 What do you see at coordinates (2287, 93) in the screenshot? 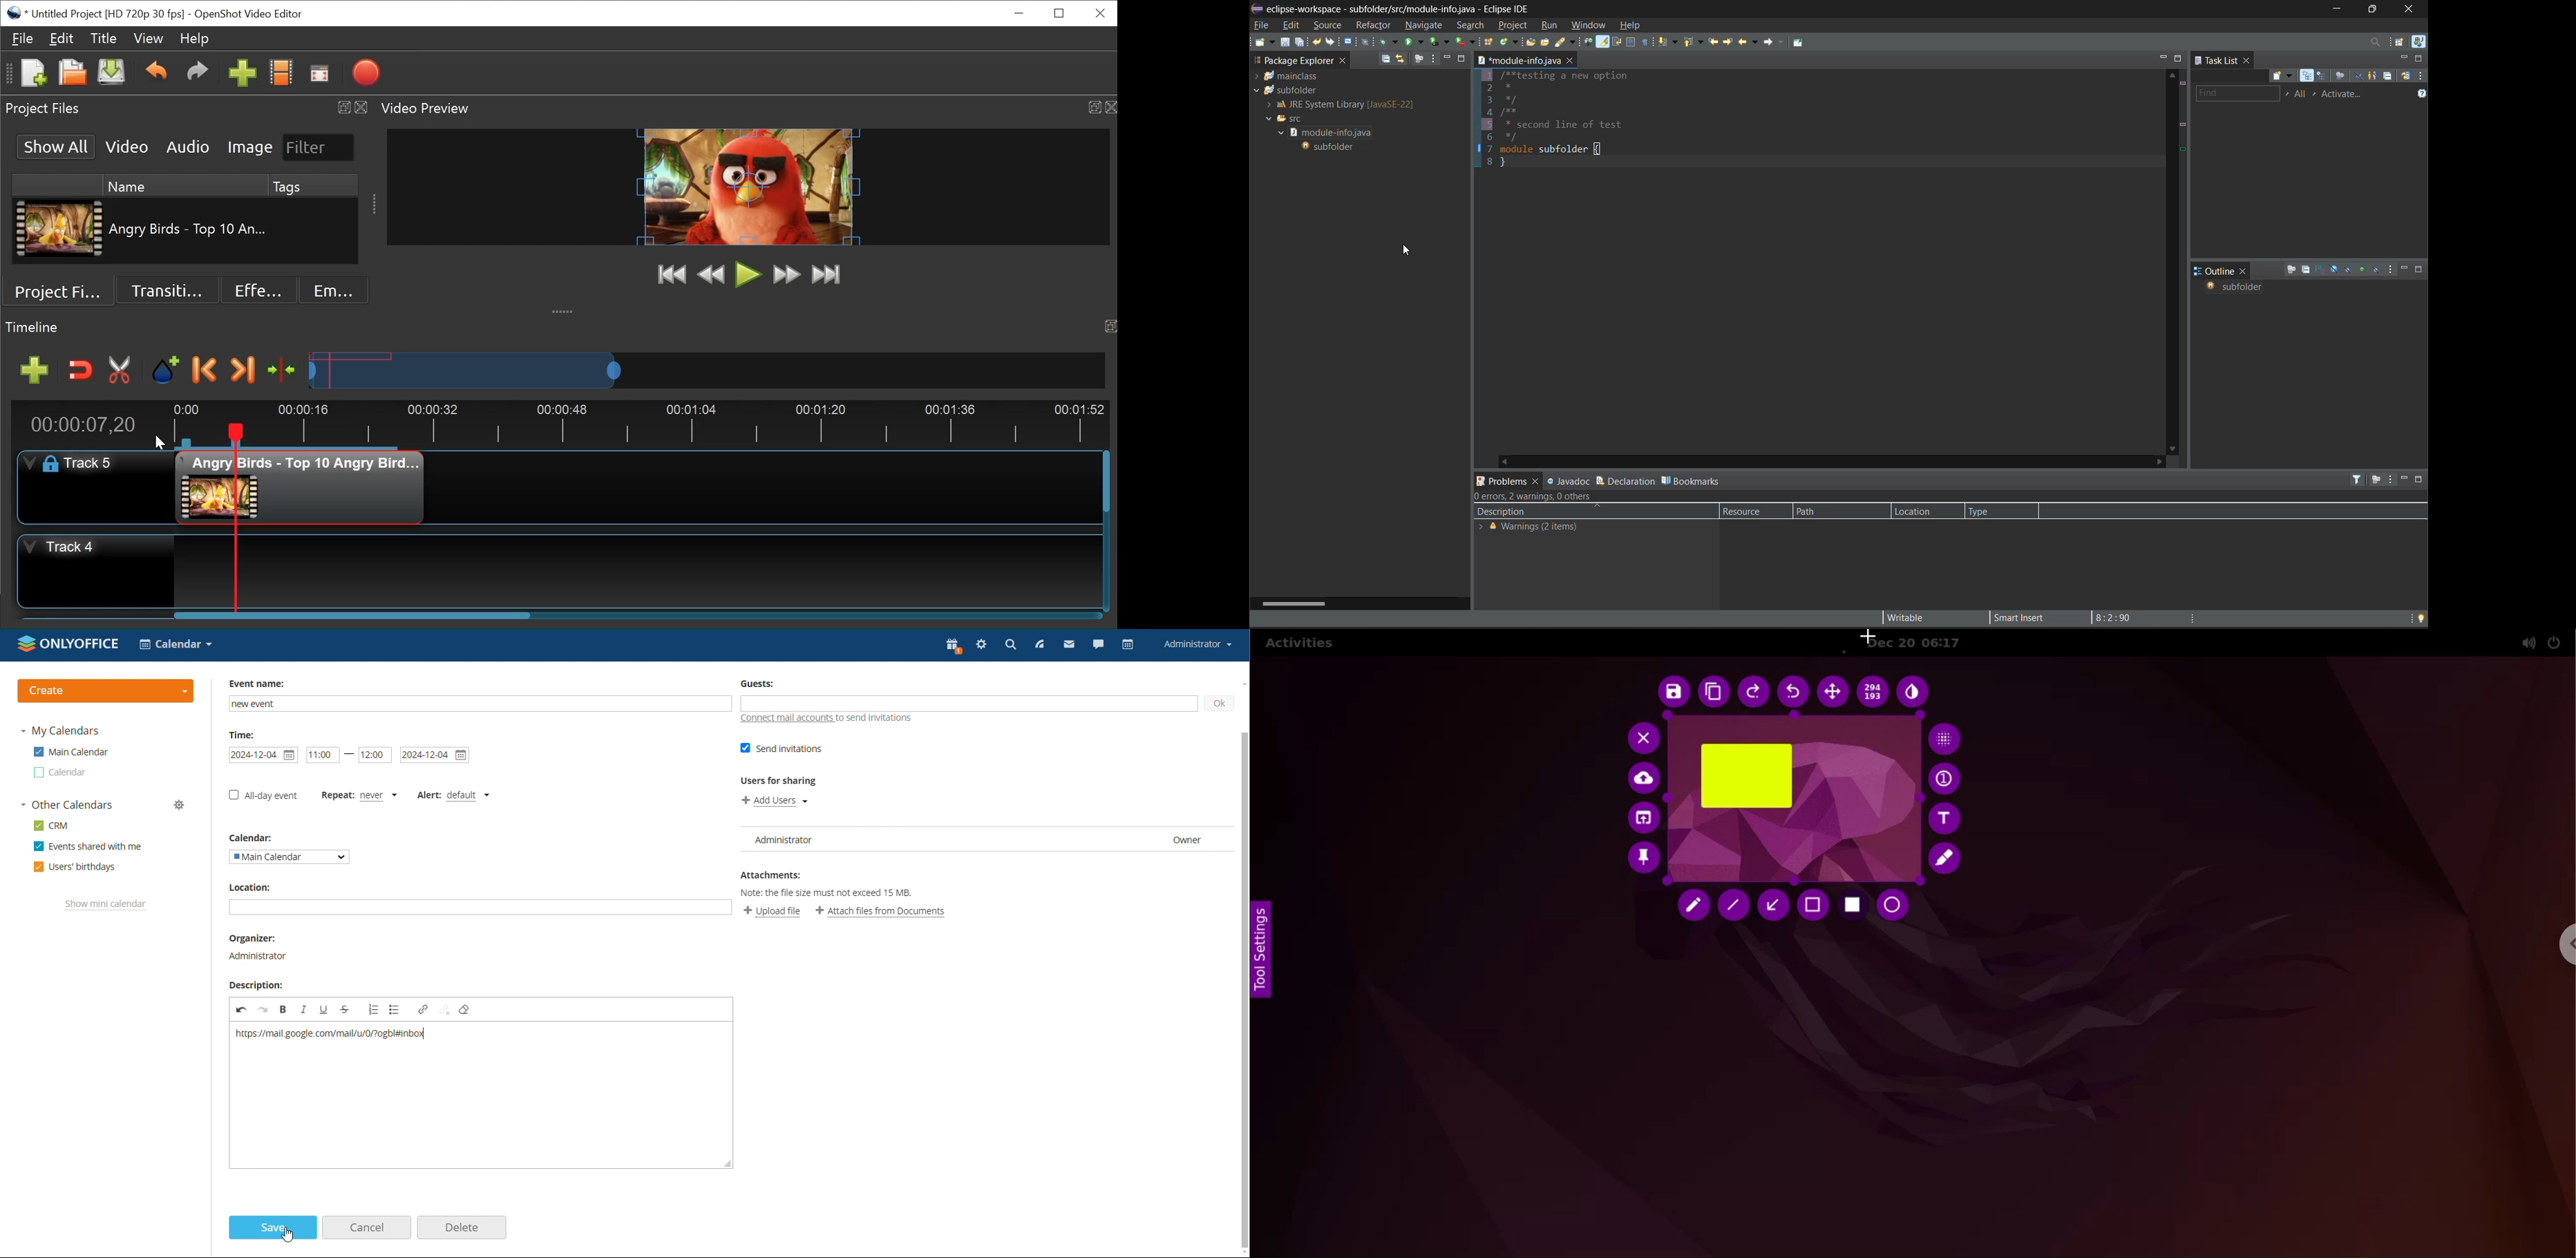
I see `select working set` at bounding box center [2287, 93].